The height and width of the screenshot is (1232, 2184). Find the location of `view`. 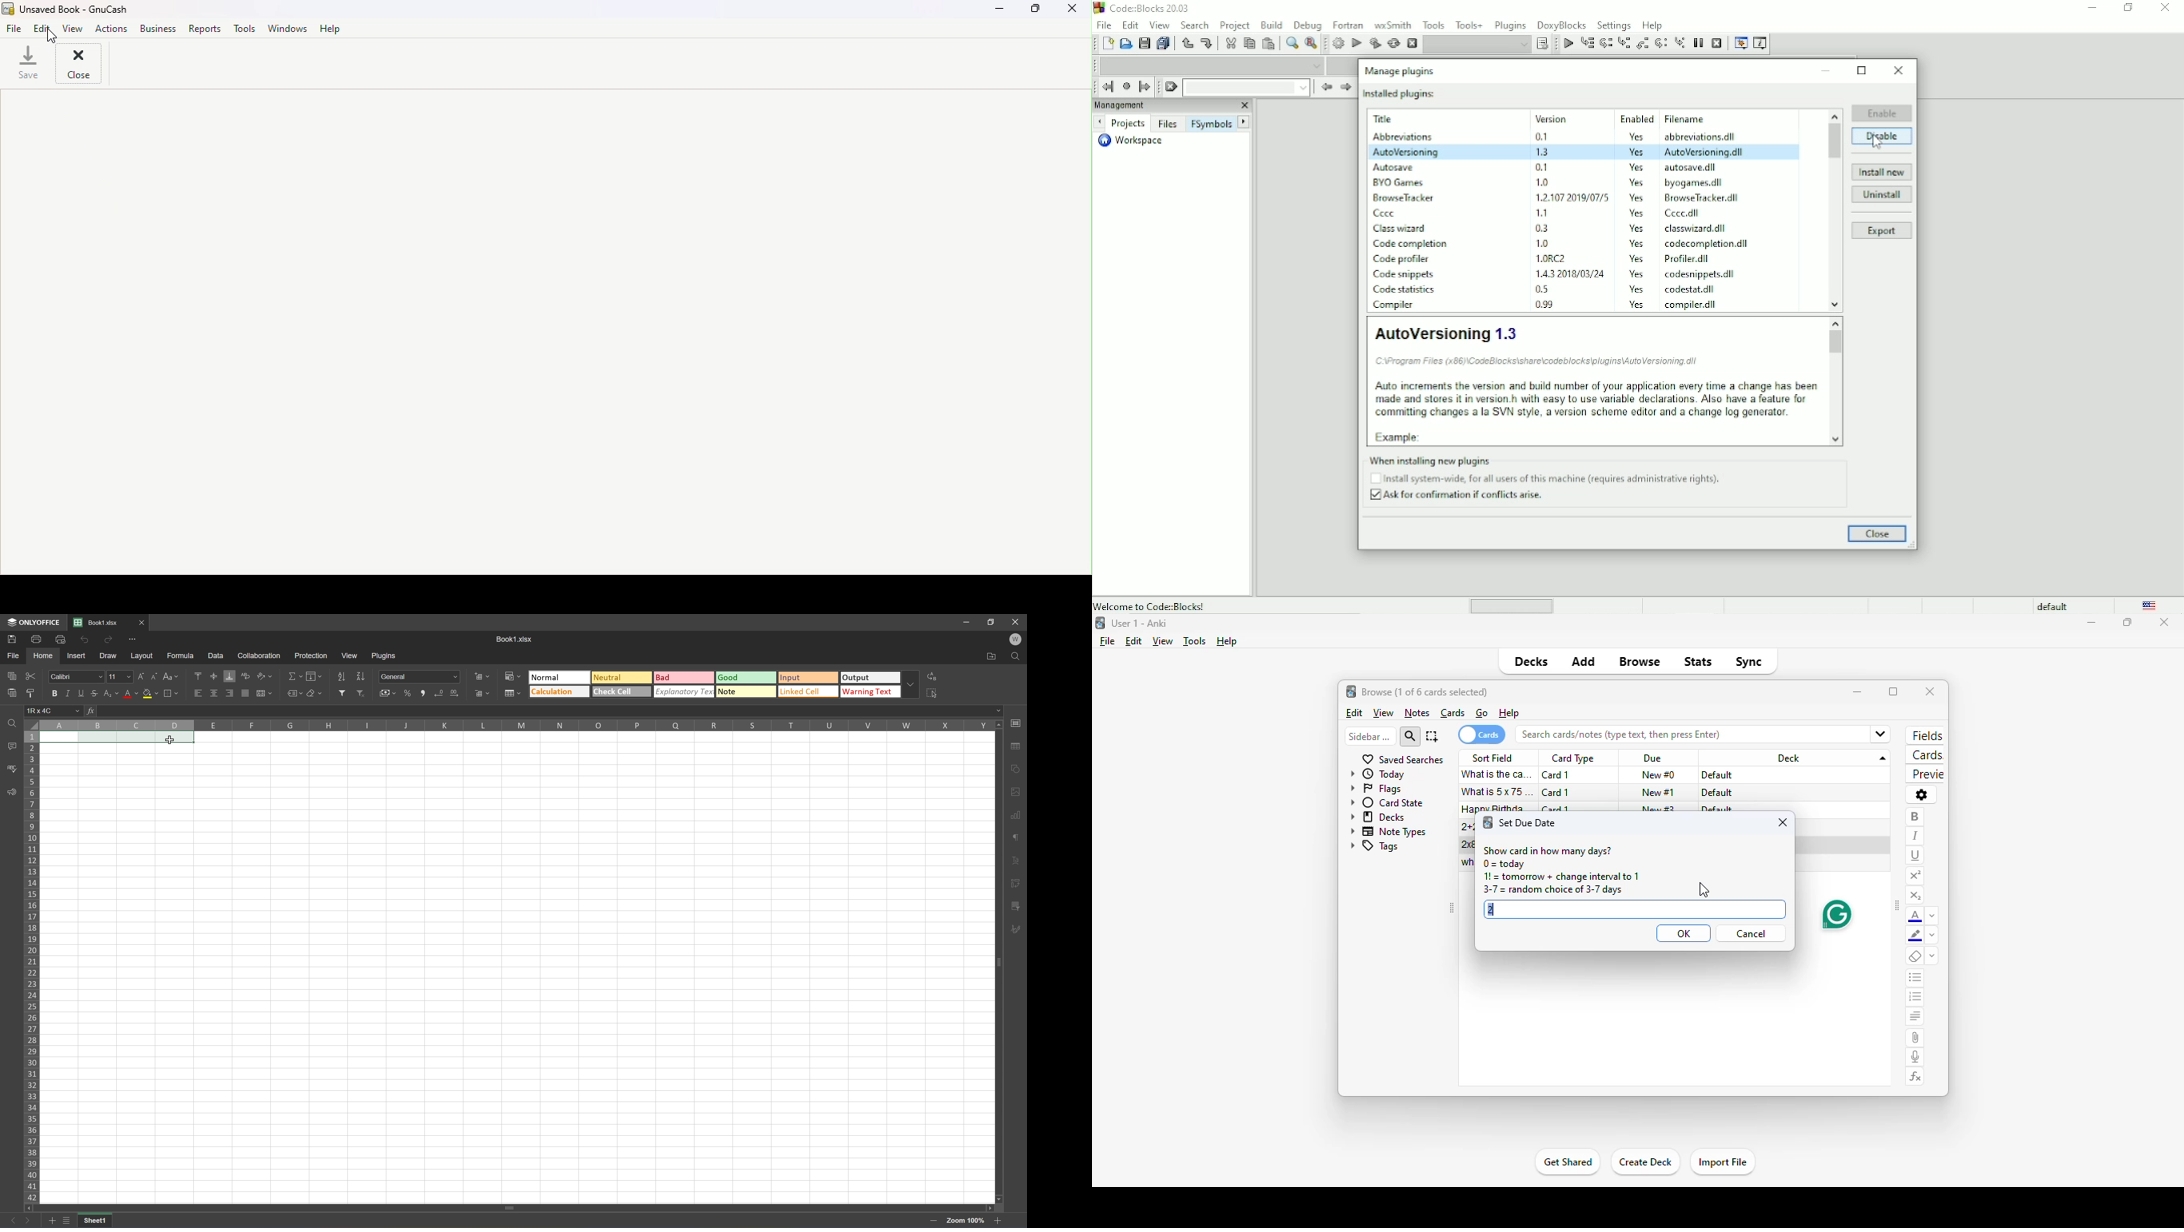

view is located at coordinates (1383, 713).